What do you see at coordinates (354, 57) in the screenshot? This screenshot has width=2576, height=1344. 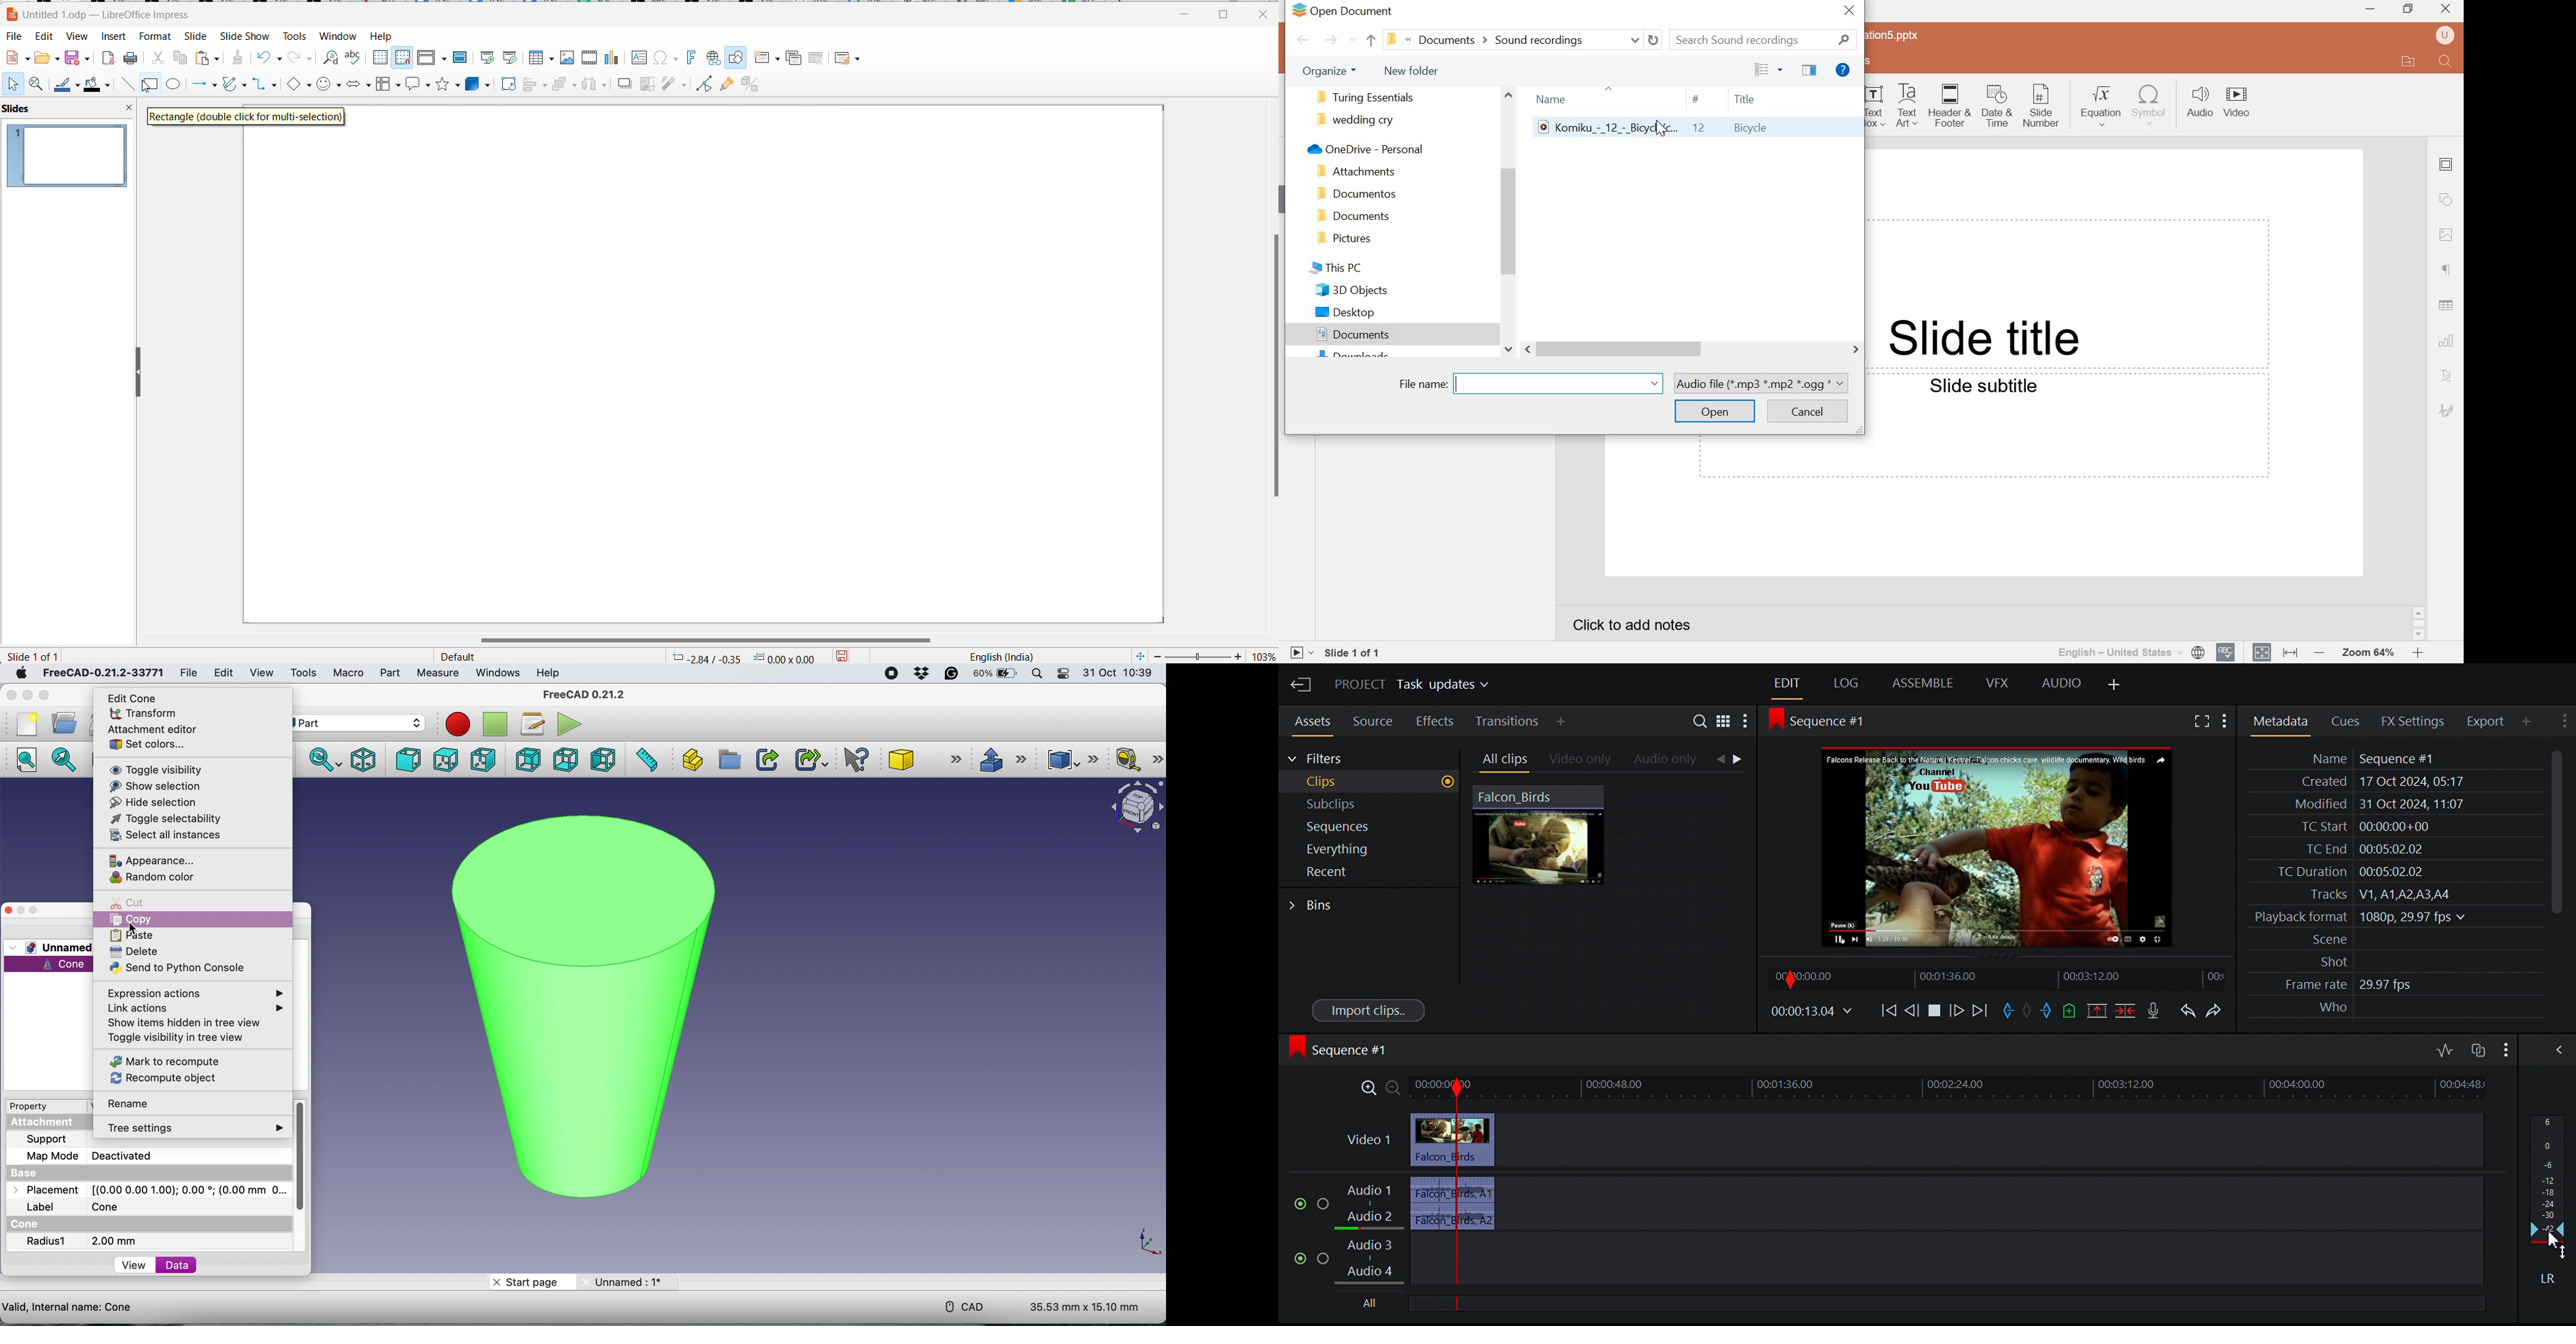 I see `spellings` at bounding box center [354, 57].